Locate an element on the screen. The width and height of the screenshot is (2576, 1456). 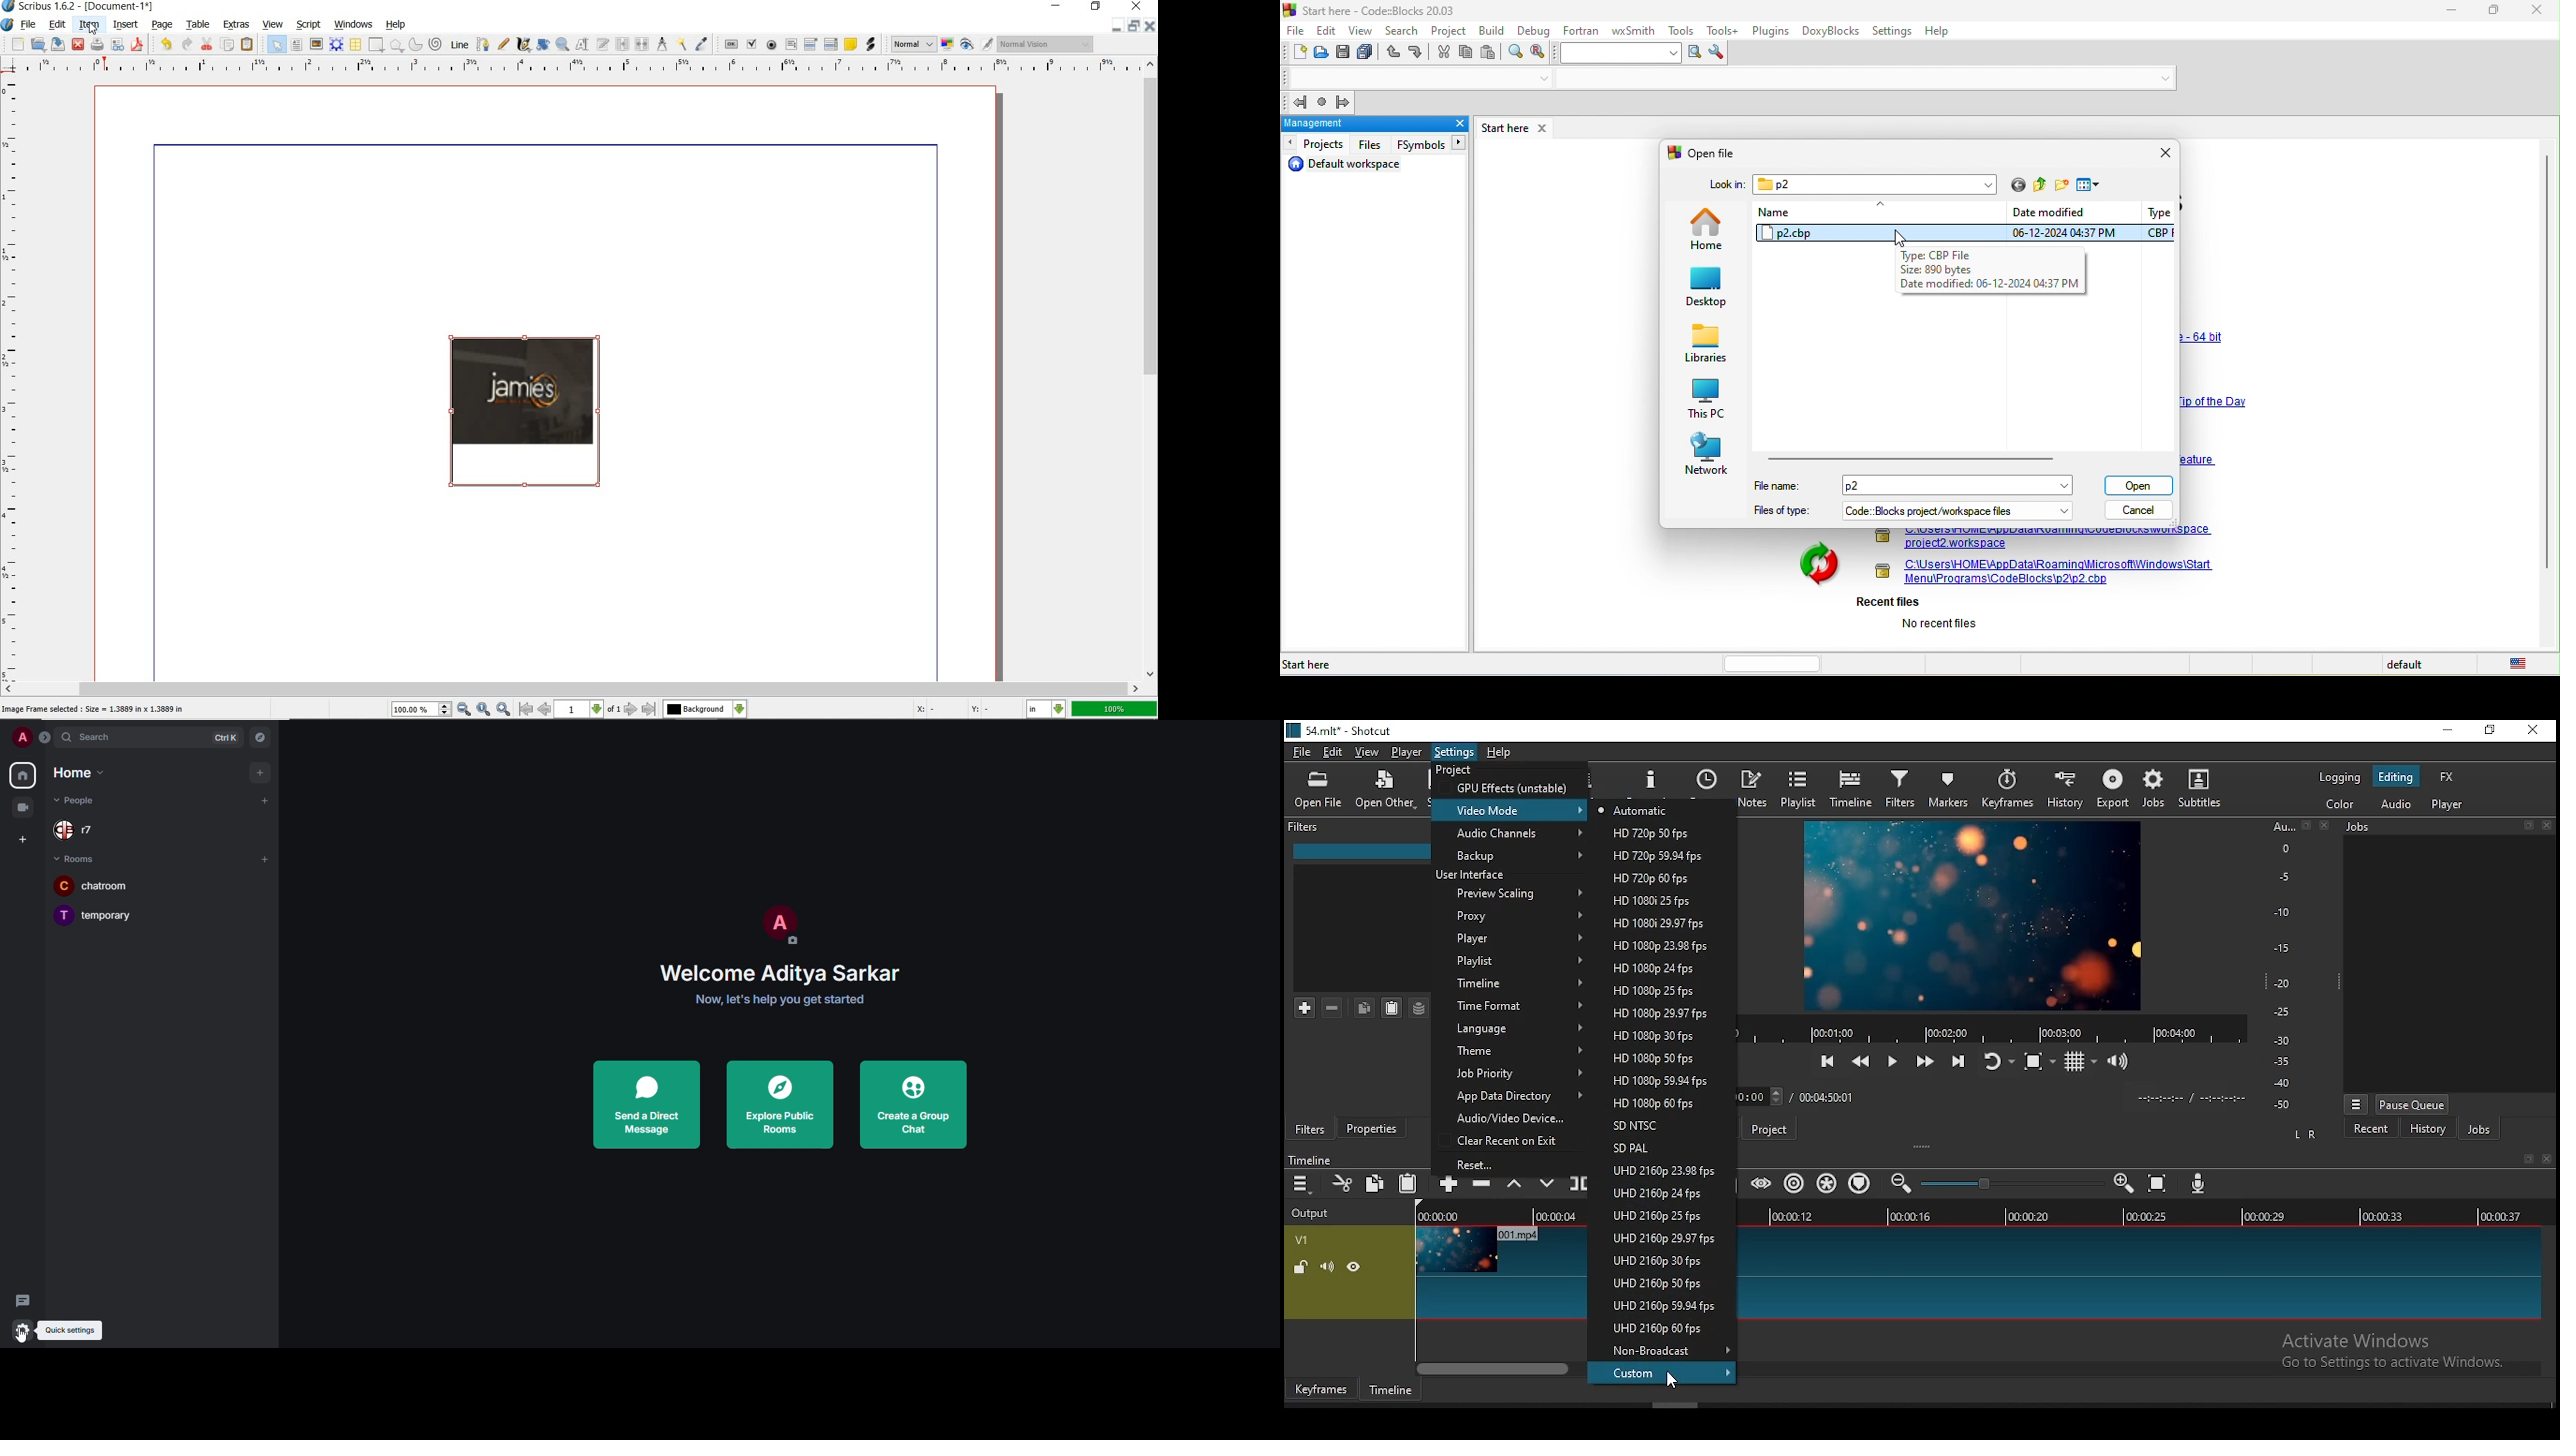
select the current unit: in is located at coordinates (1046, 708).